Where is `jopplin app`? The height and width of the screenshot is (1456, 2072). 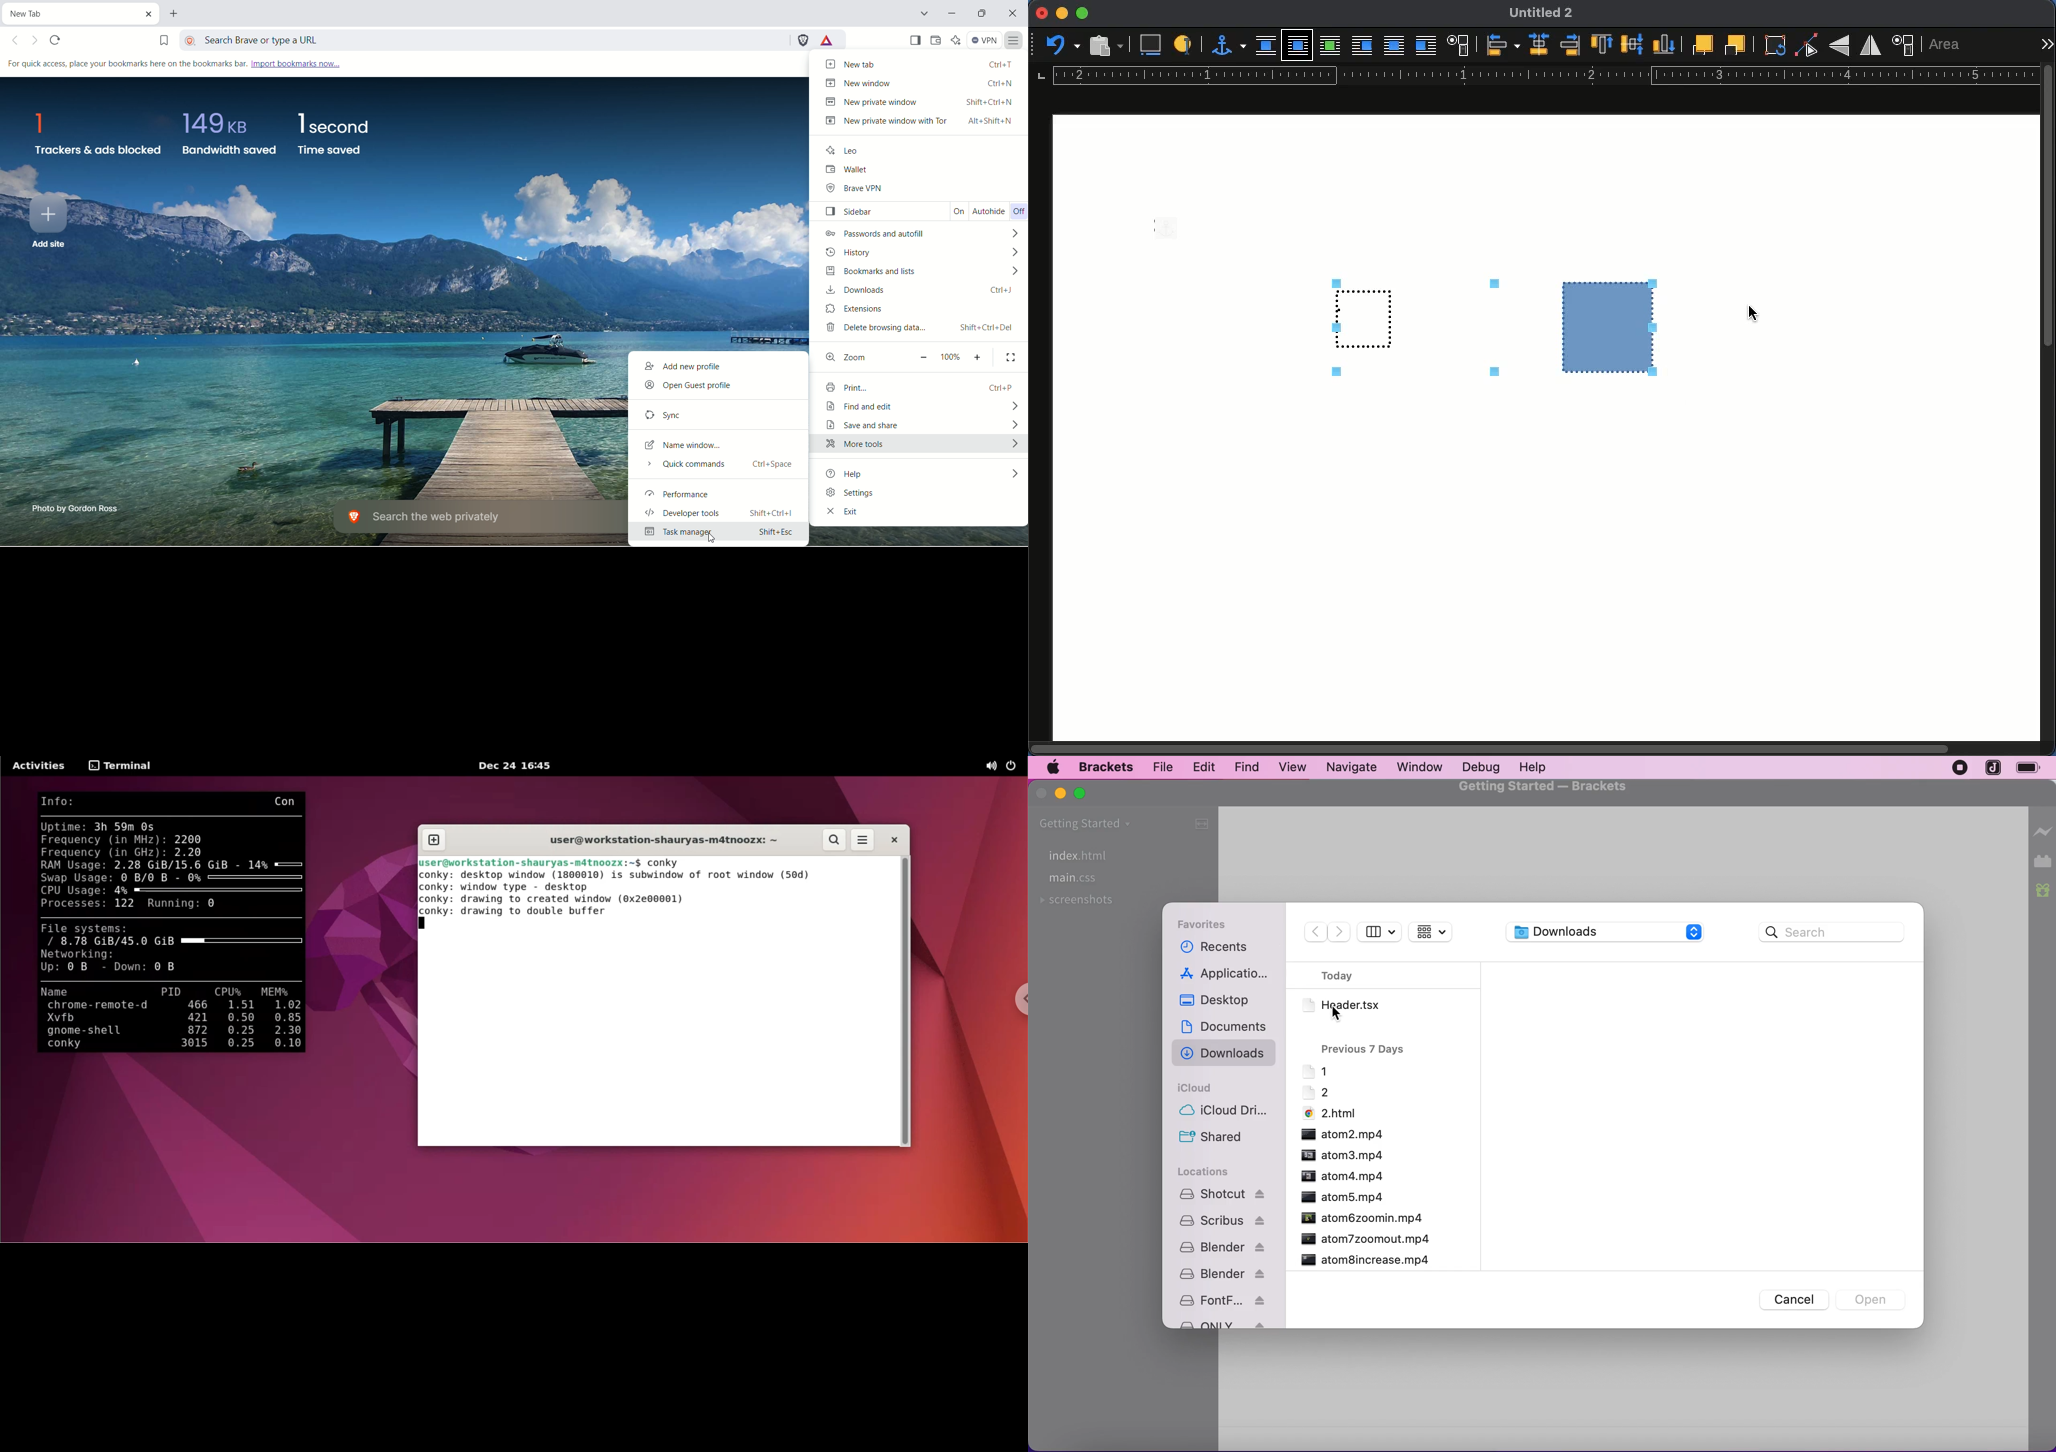 jopplin app is located at coordinates (1994, 768).